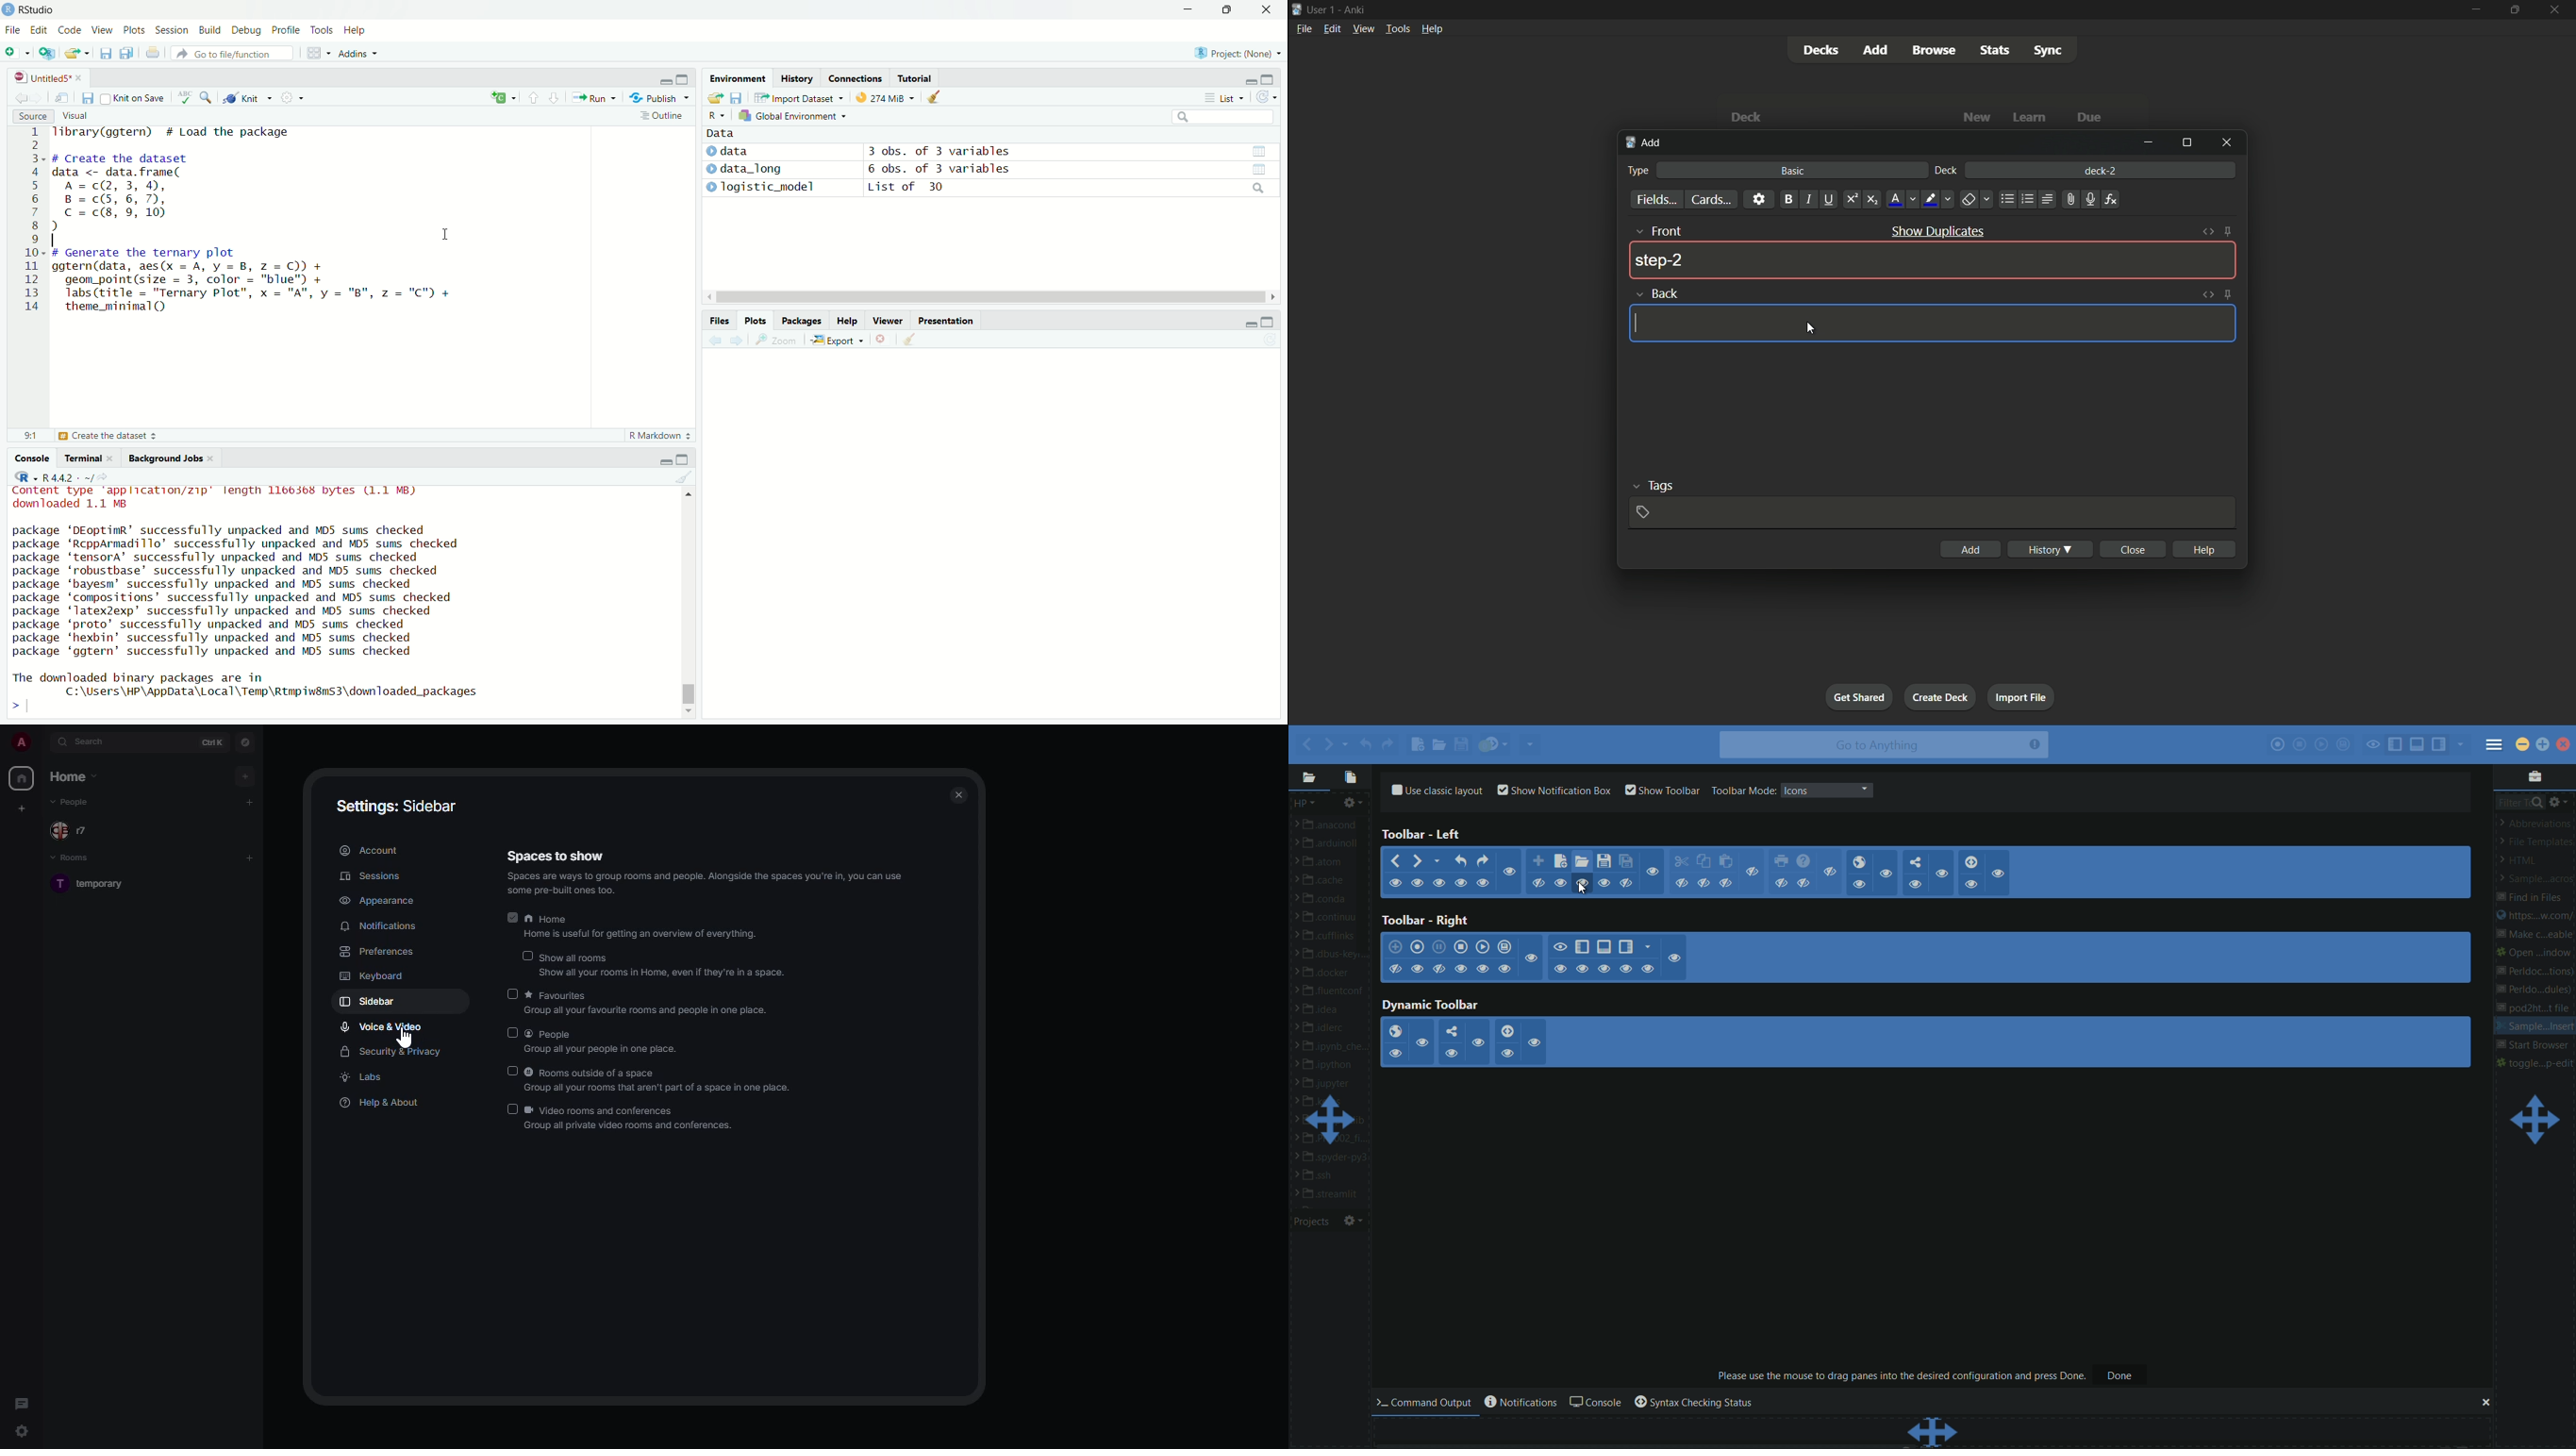 Image resolution: width=2576 pixels, height=1456 pixels. I want to click on Help, so click(844, 321).